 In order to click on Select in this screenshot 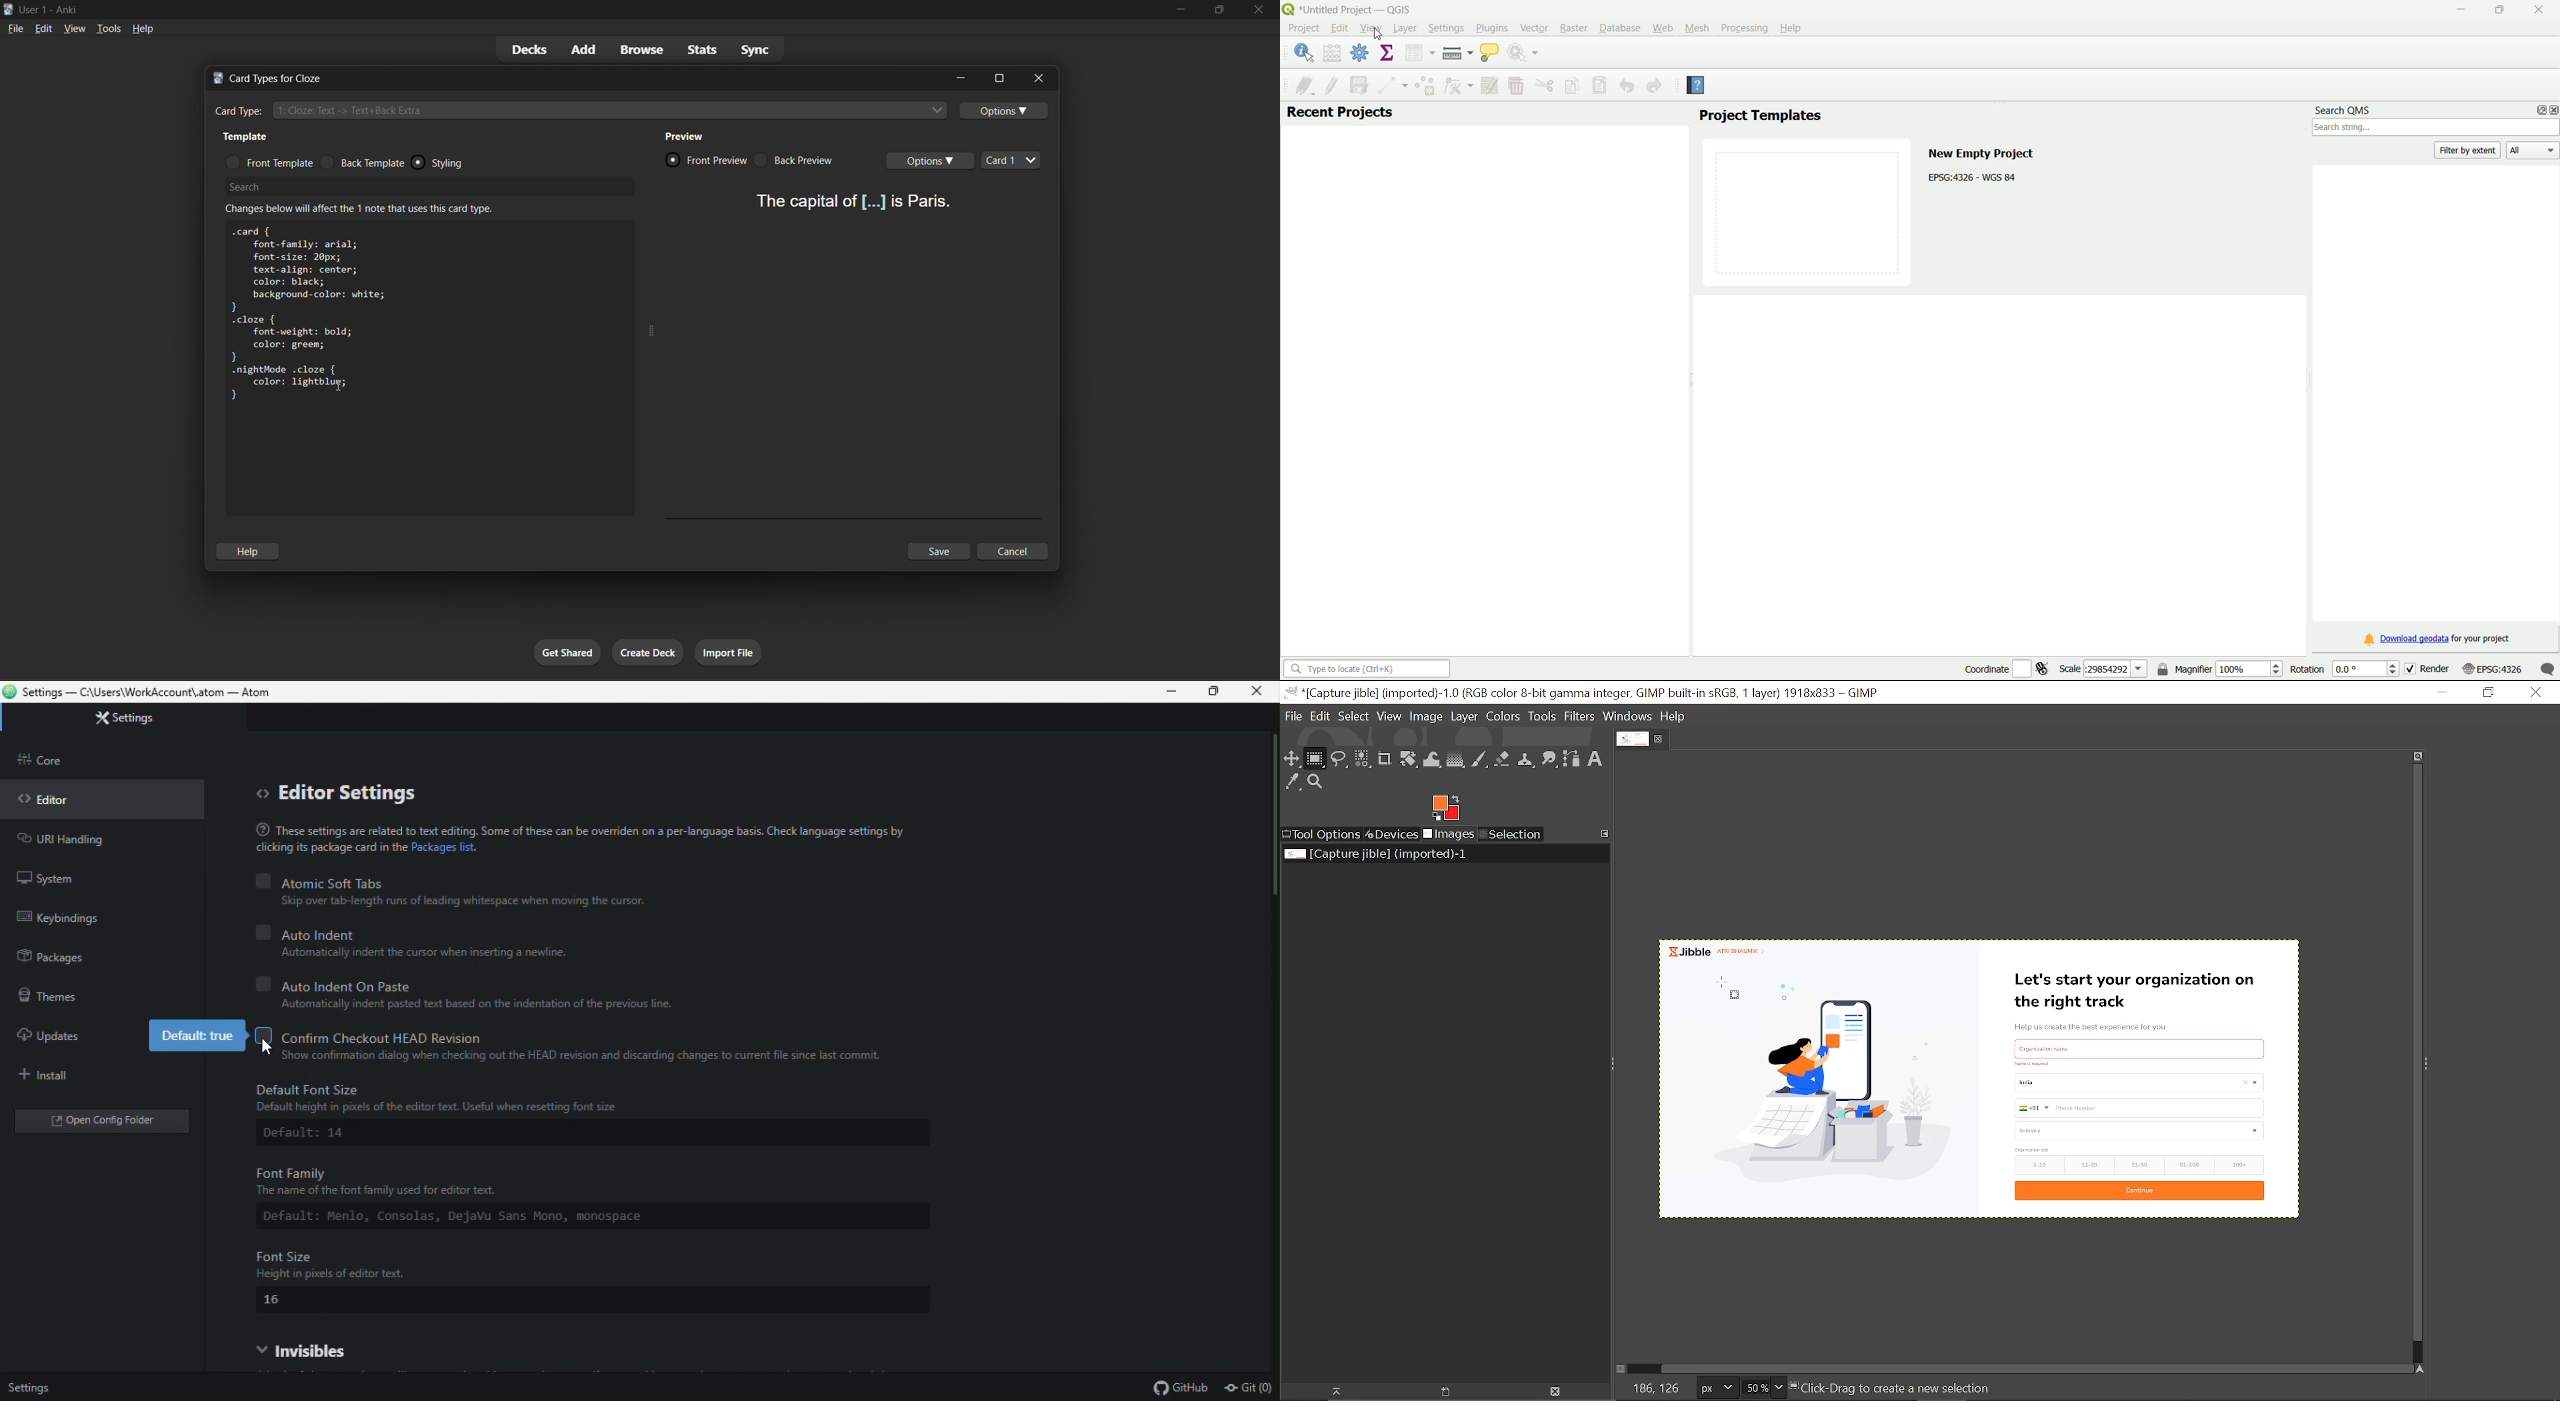, I will do `click(1354, 716)`.